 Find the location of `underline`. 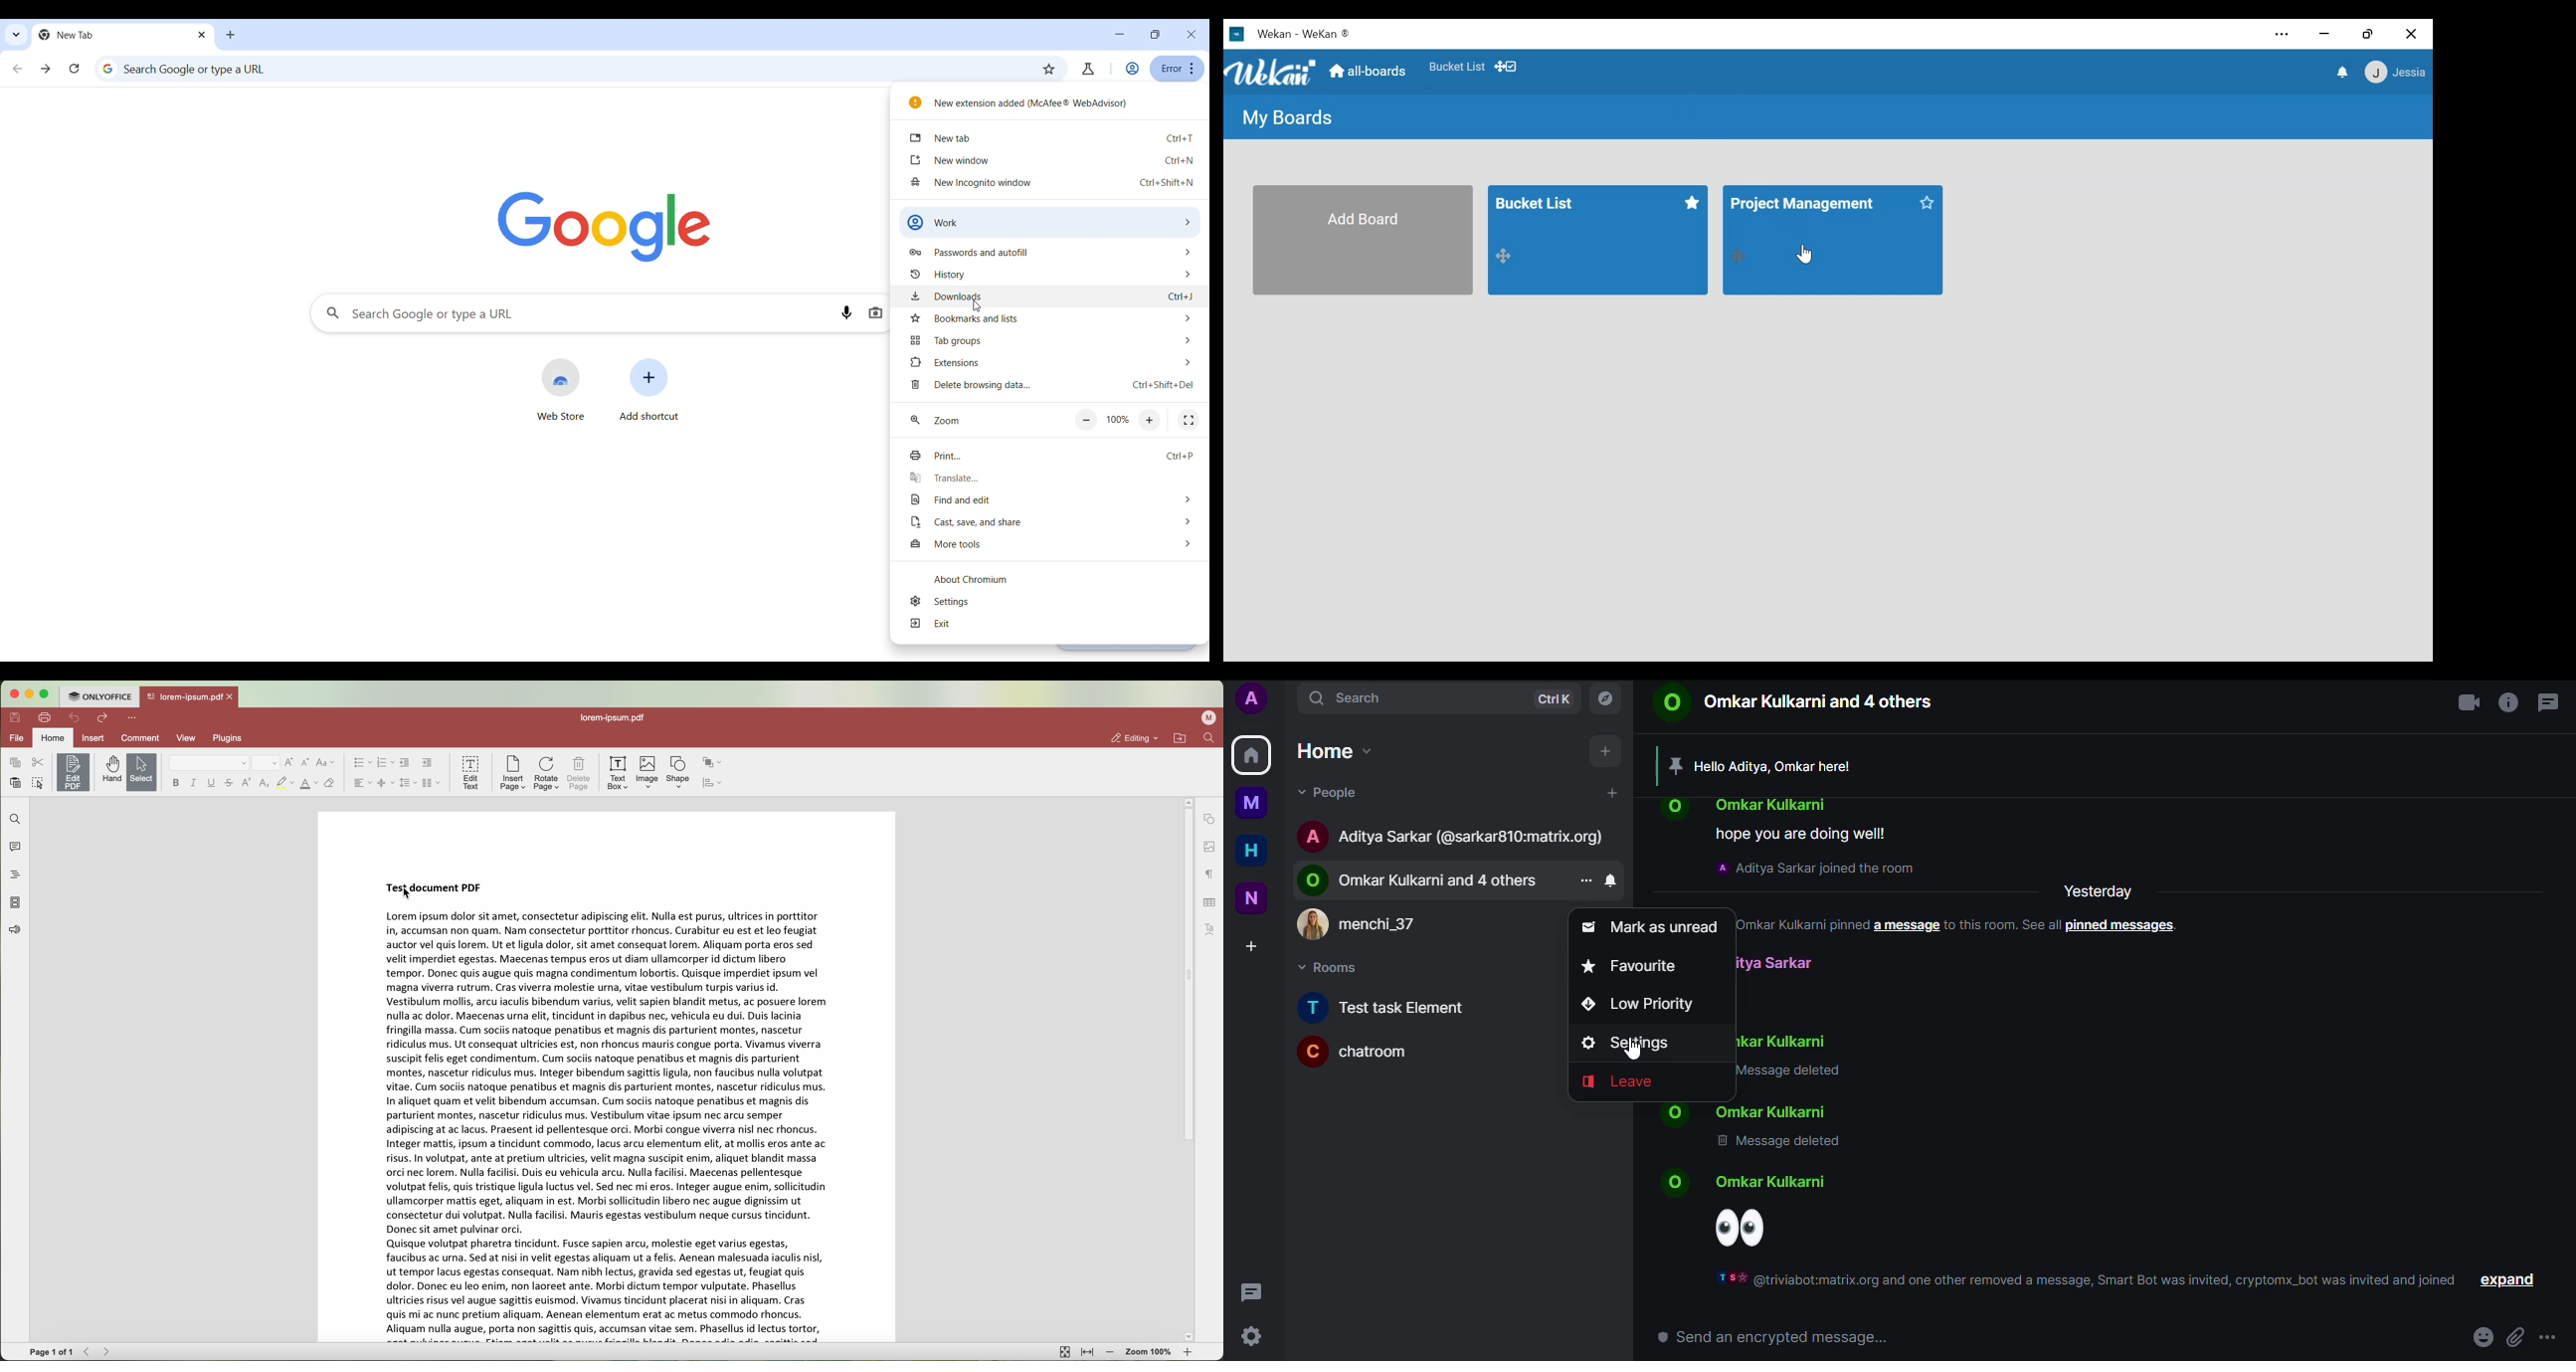

underline is located at coordinates (212, 784).